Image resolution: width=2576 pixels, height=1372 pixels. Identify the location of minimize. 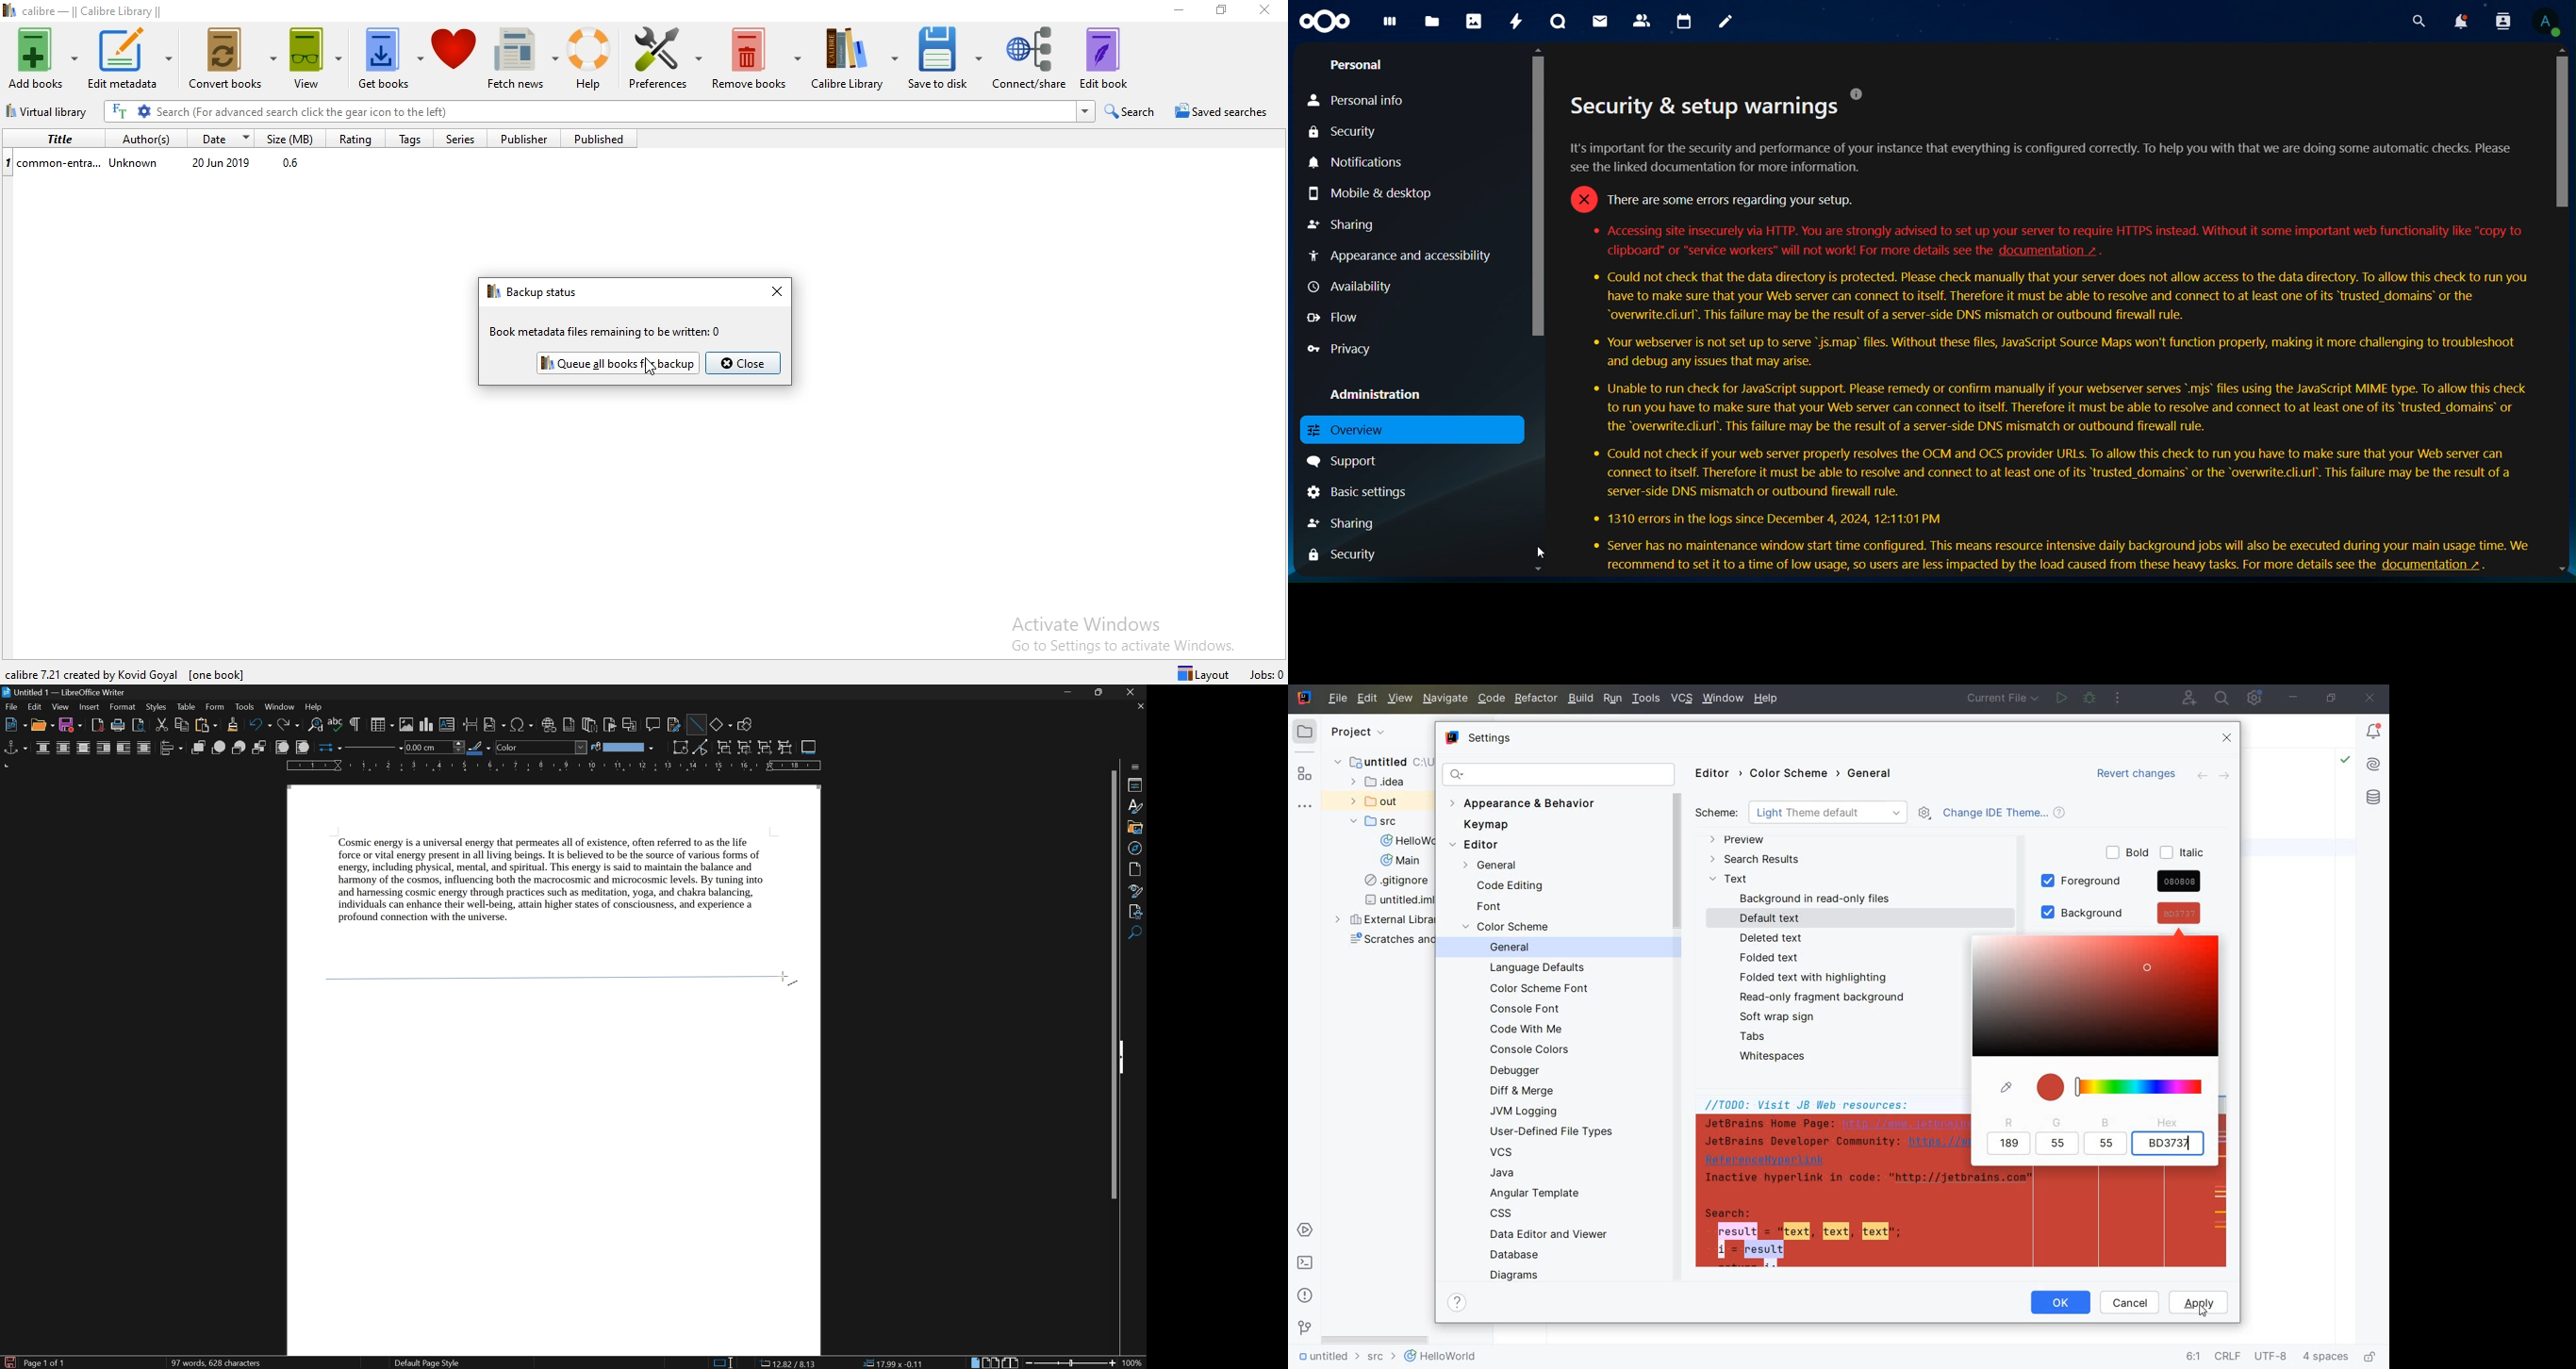
(1070, 693).